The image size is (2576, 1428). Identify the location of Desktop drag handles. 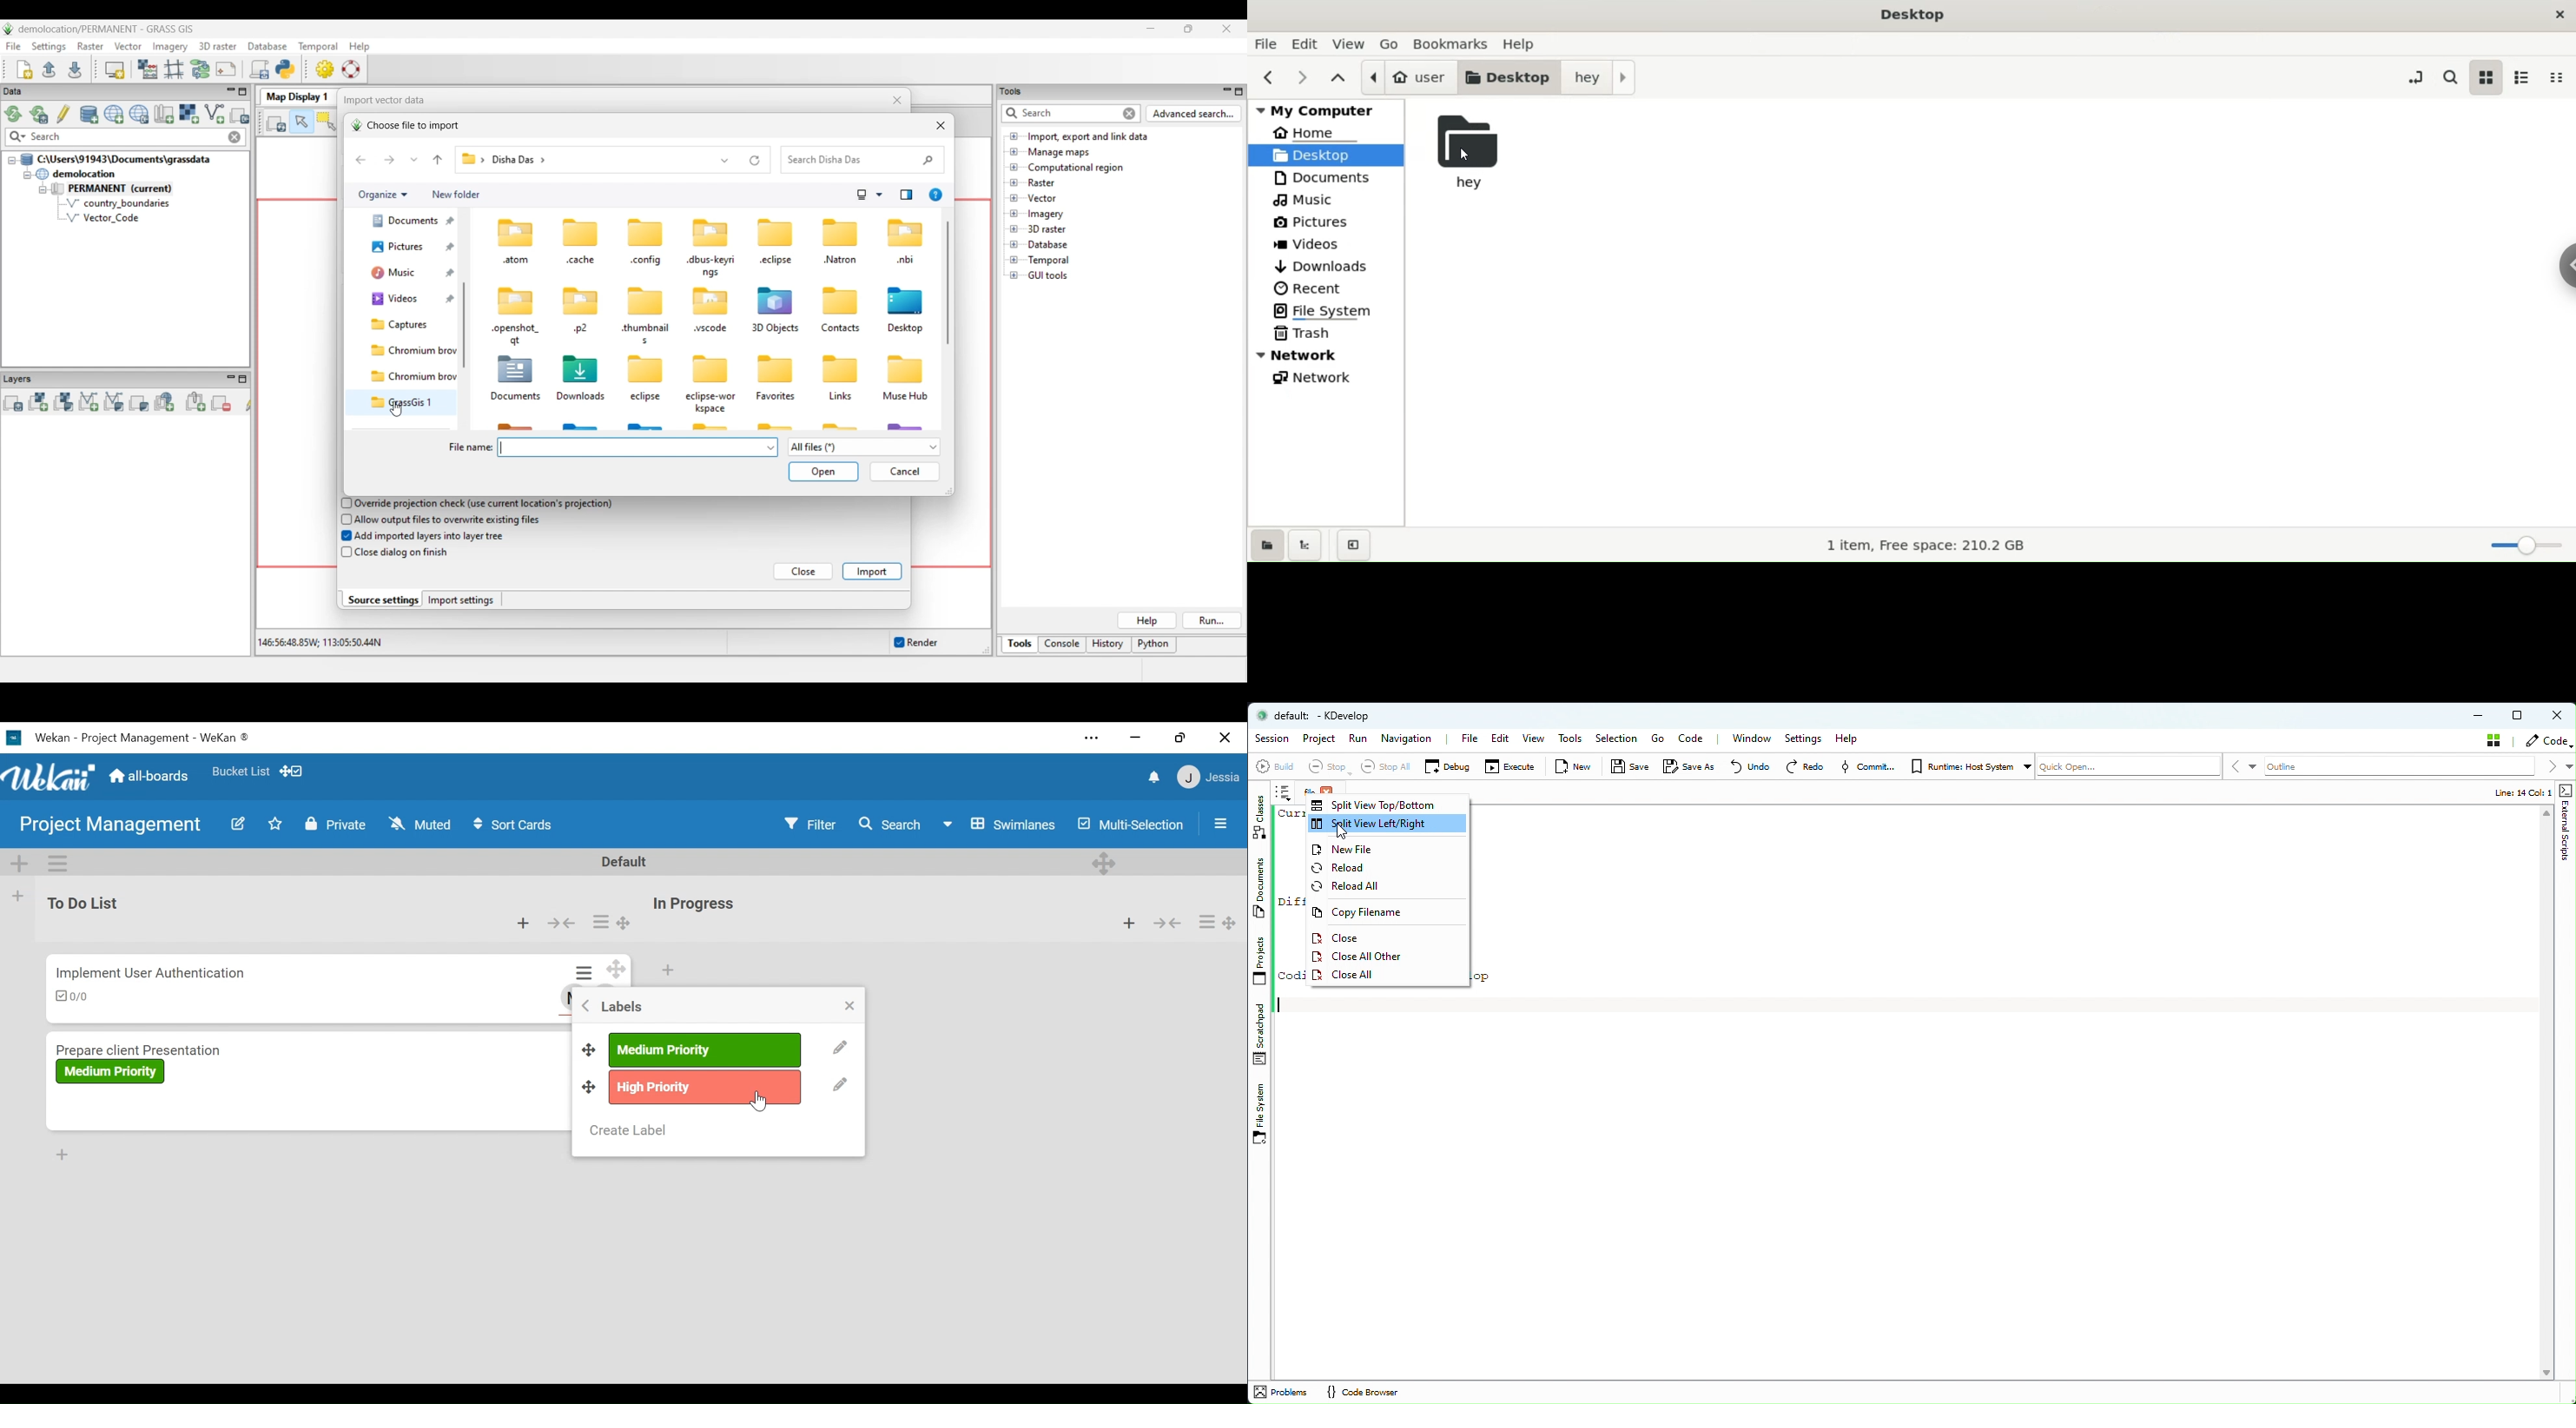
(591, 1048).